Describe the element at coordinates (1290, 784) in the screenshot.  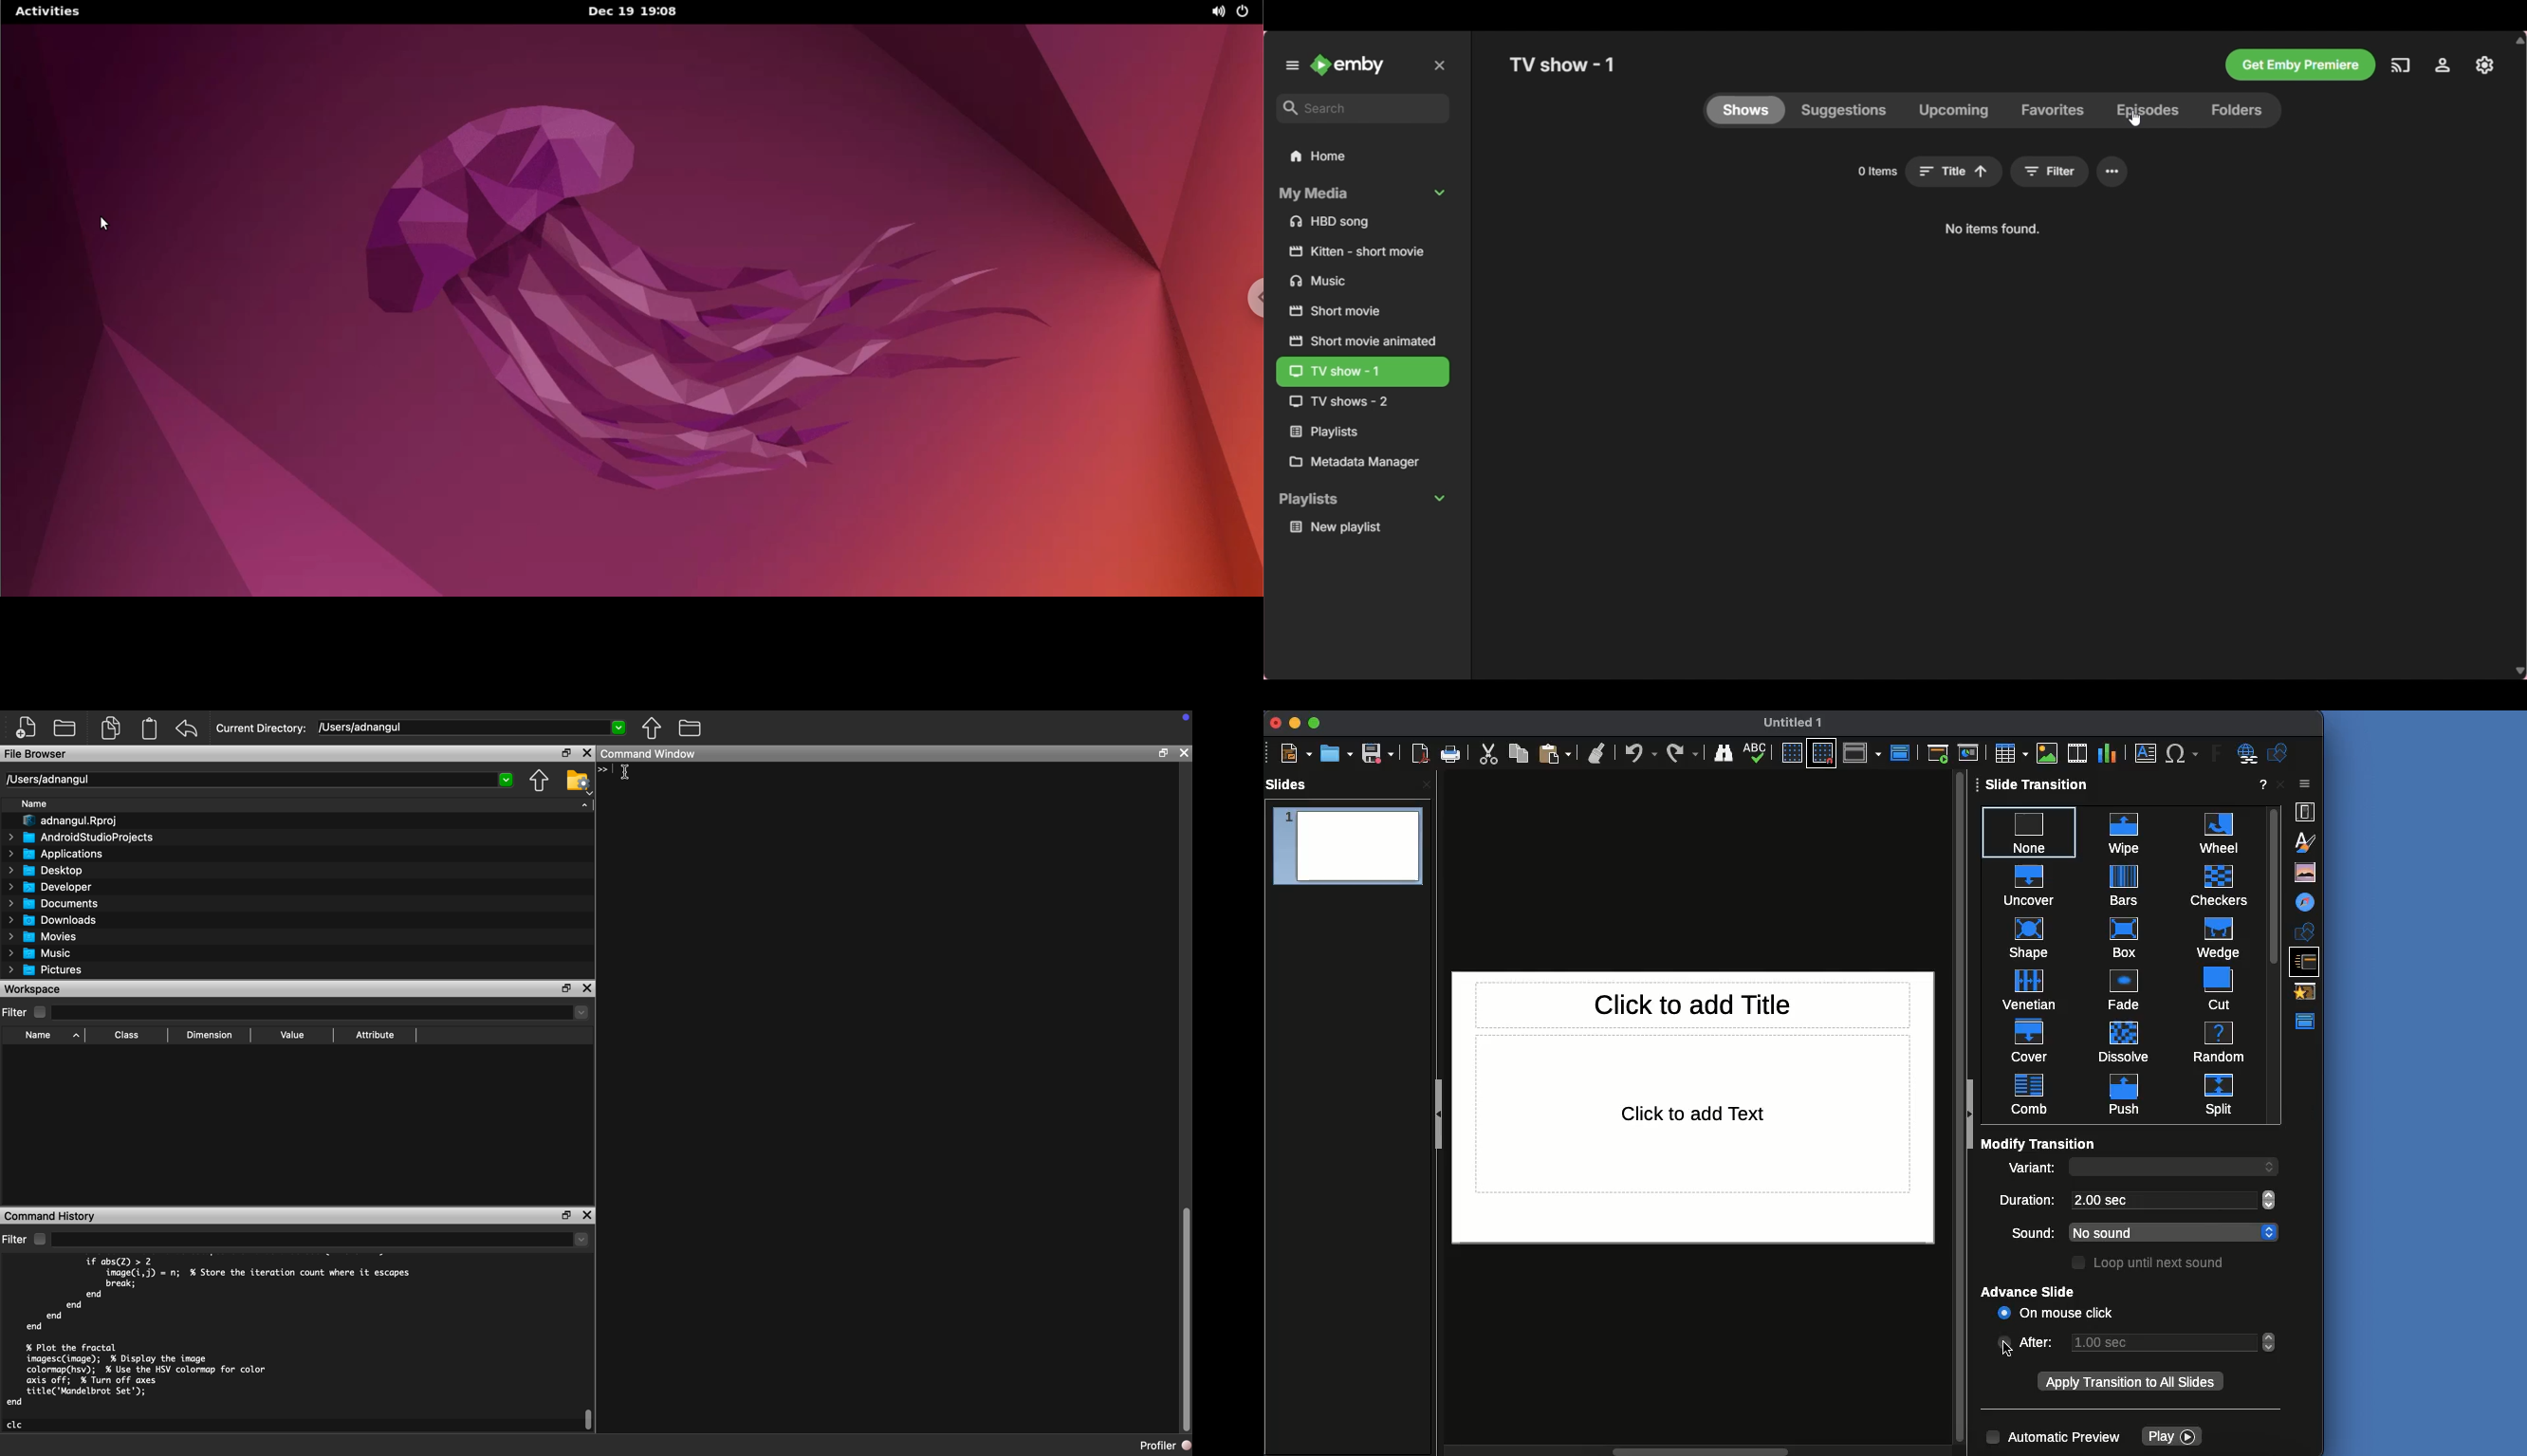
I see `Slides` at that location.